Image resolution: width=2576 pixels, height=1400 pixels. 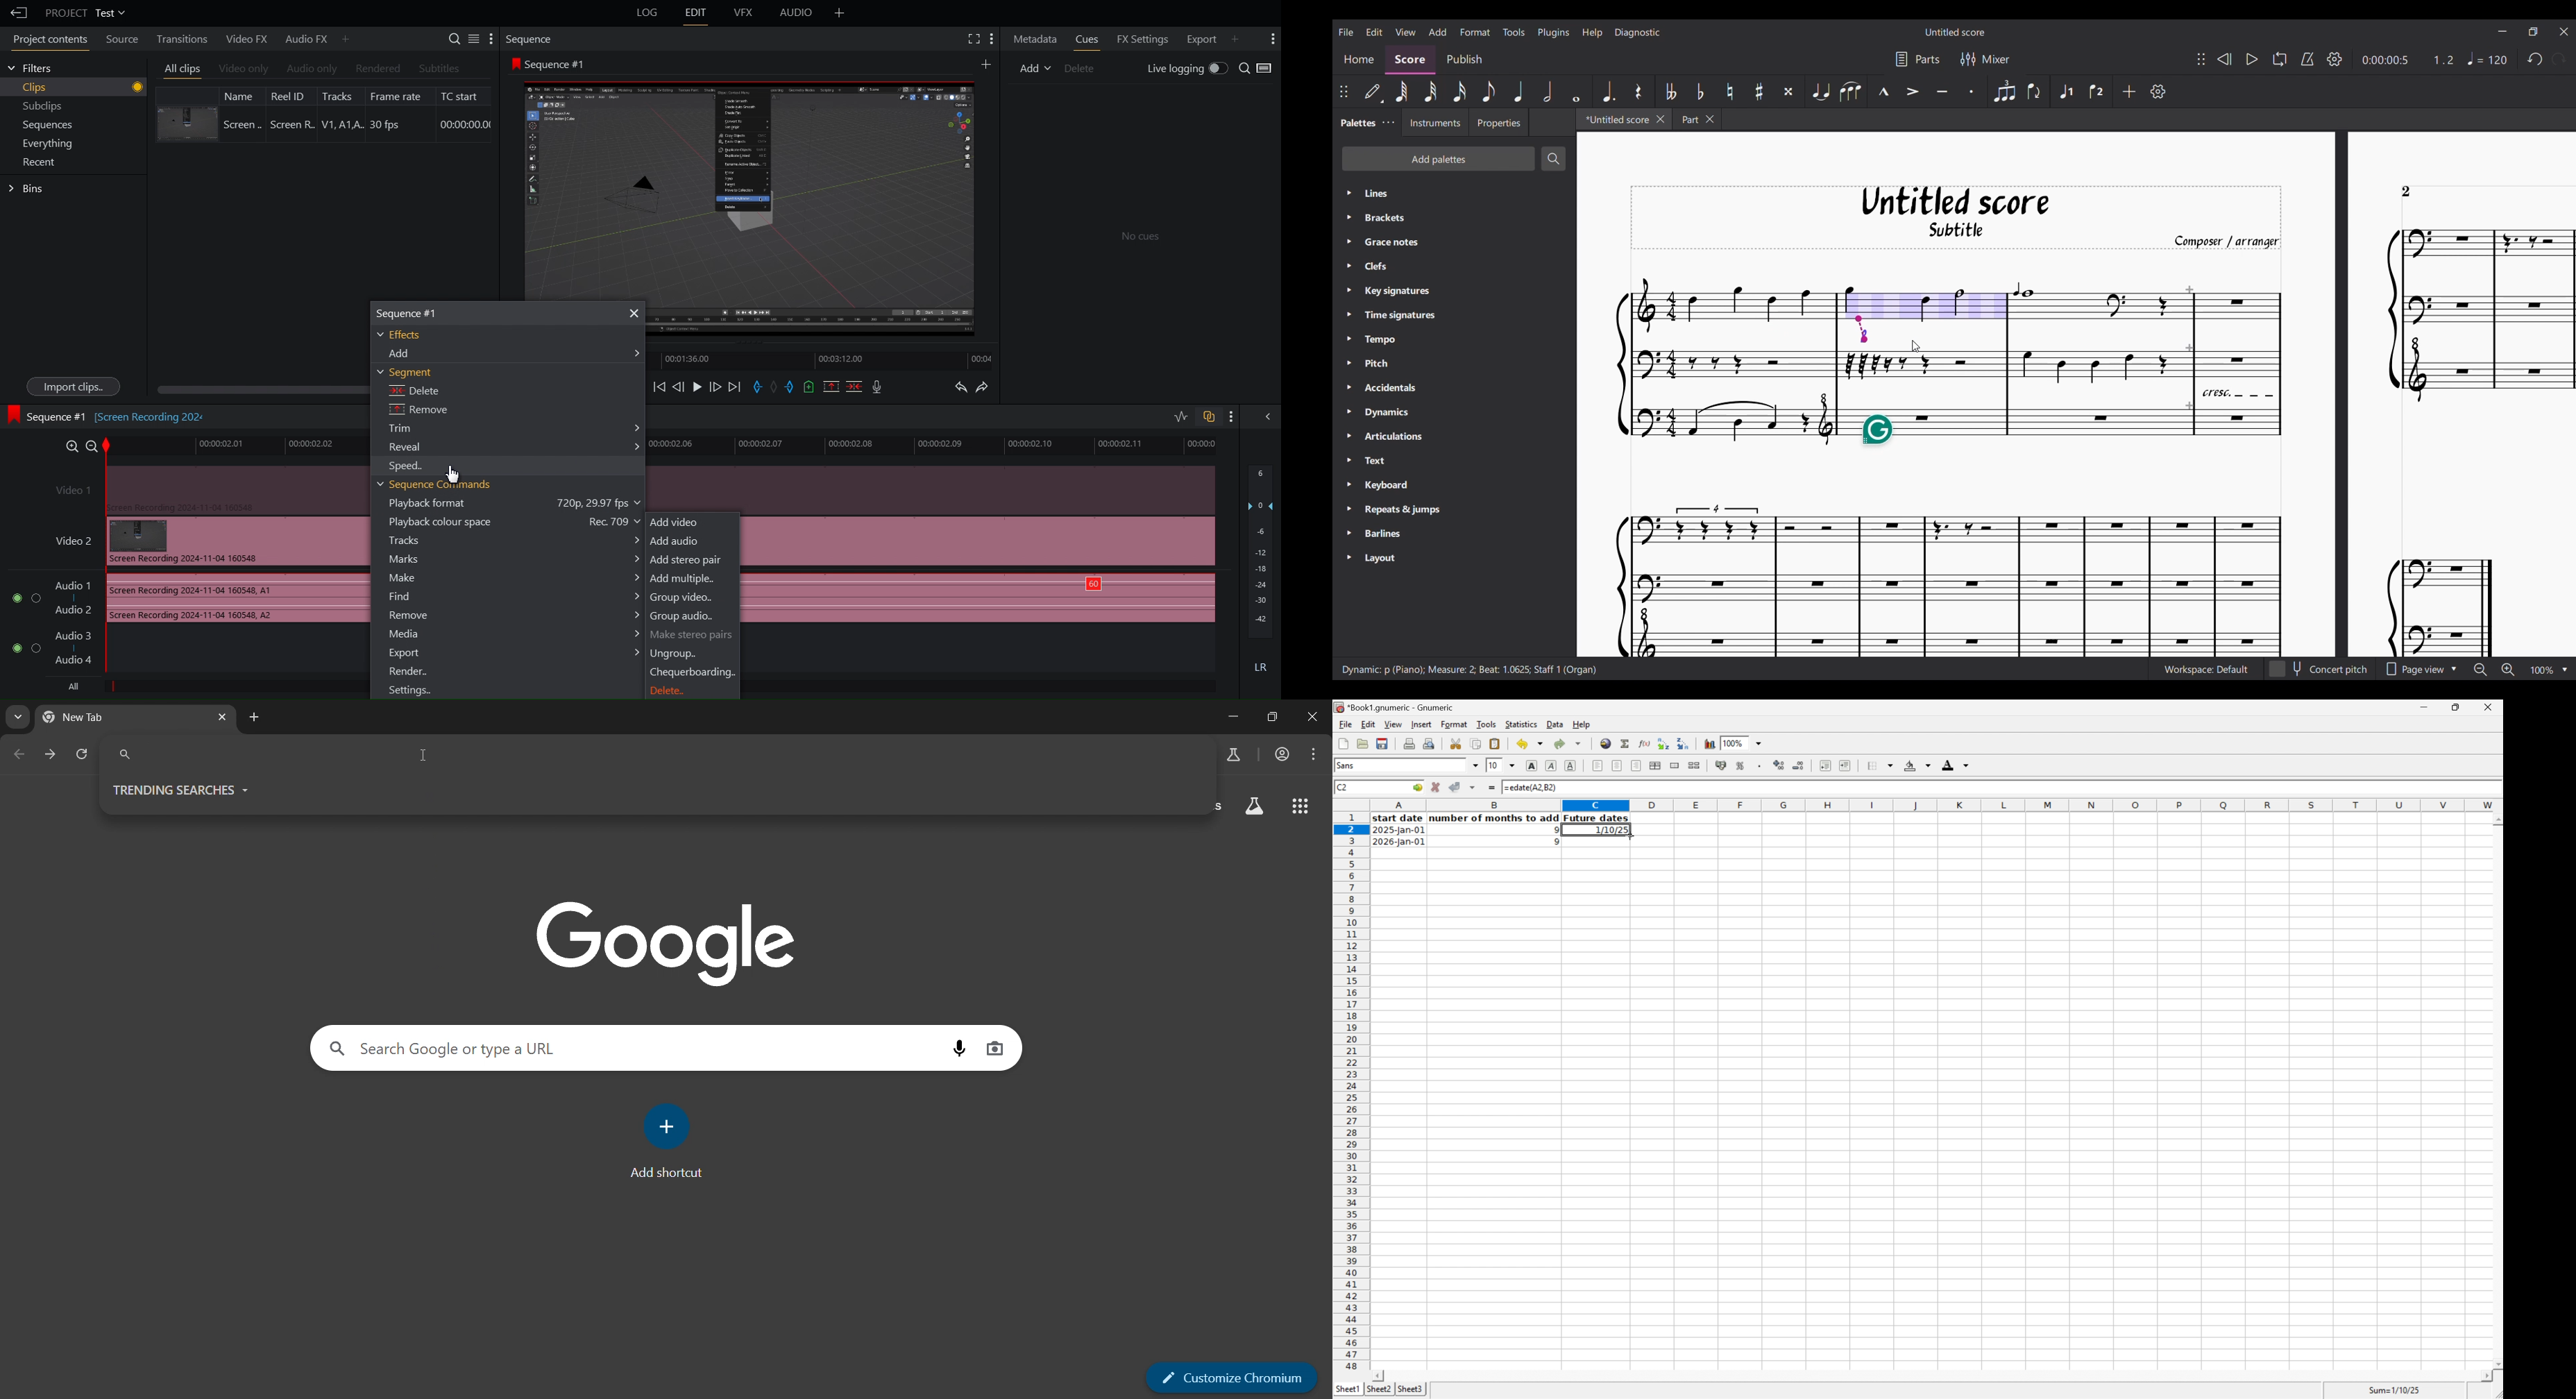 I want to click on Bold, so click(x=1532, y=766).